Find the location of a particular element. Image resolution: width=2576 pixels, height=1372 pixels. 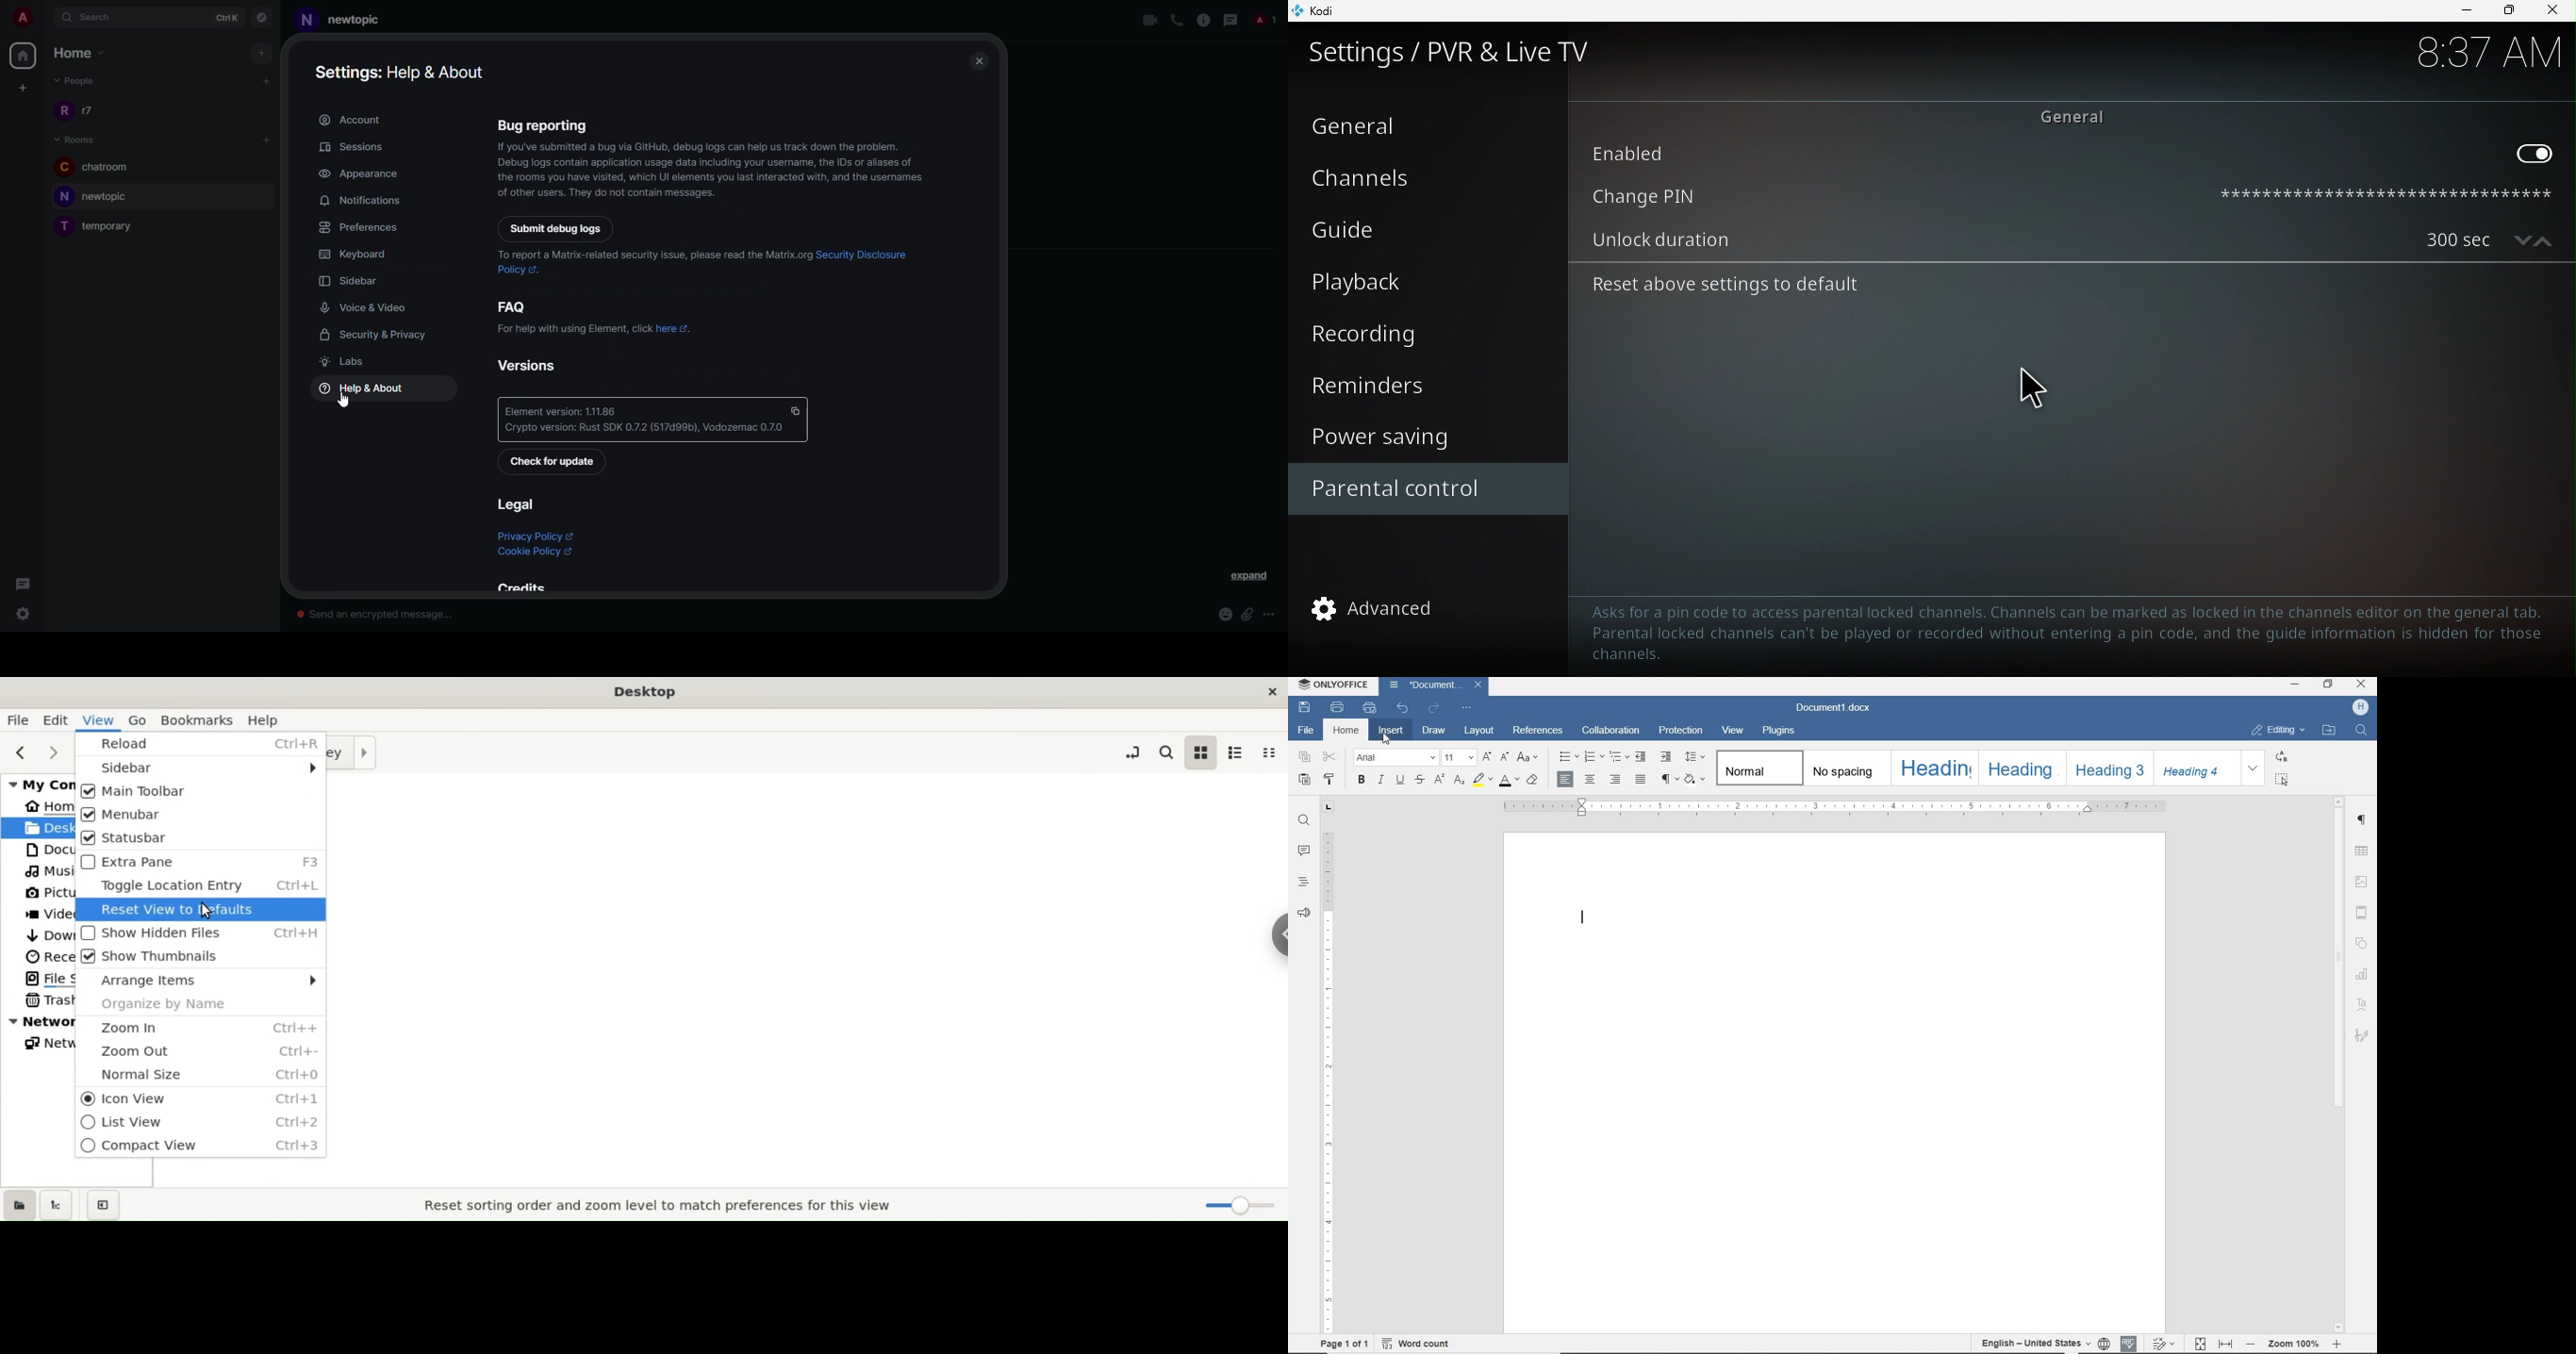

Kodi icon is located at coordinates (1327, 9).